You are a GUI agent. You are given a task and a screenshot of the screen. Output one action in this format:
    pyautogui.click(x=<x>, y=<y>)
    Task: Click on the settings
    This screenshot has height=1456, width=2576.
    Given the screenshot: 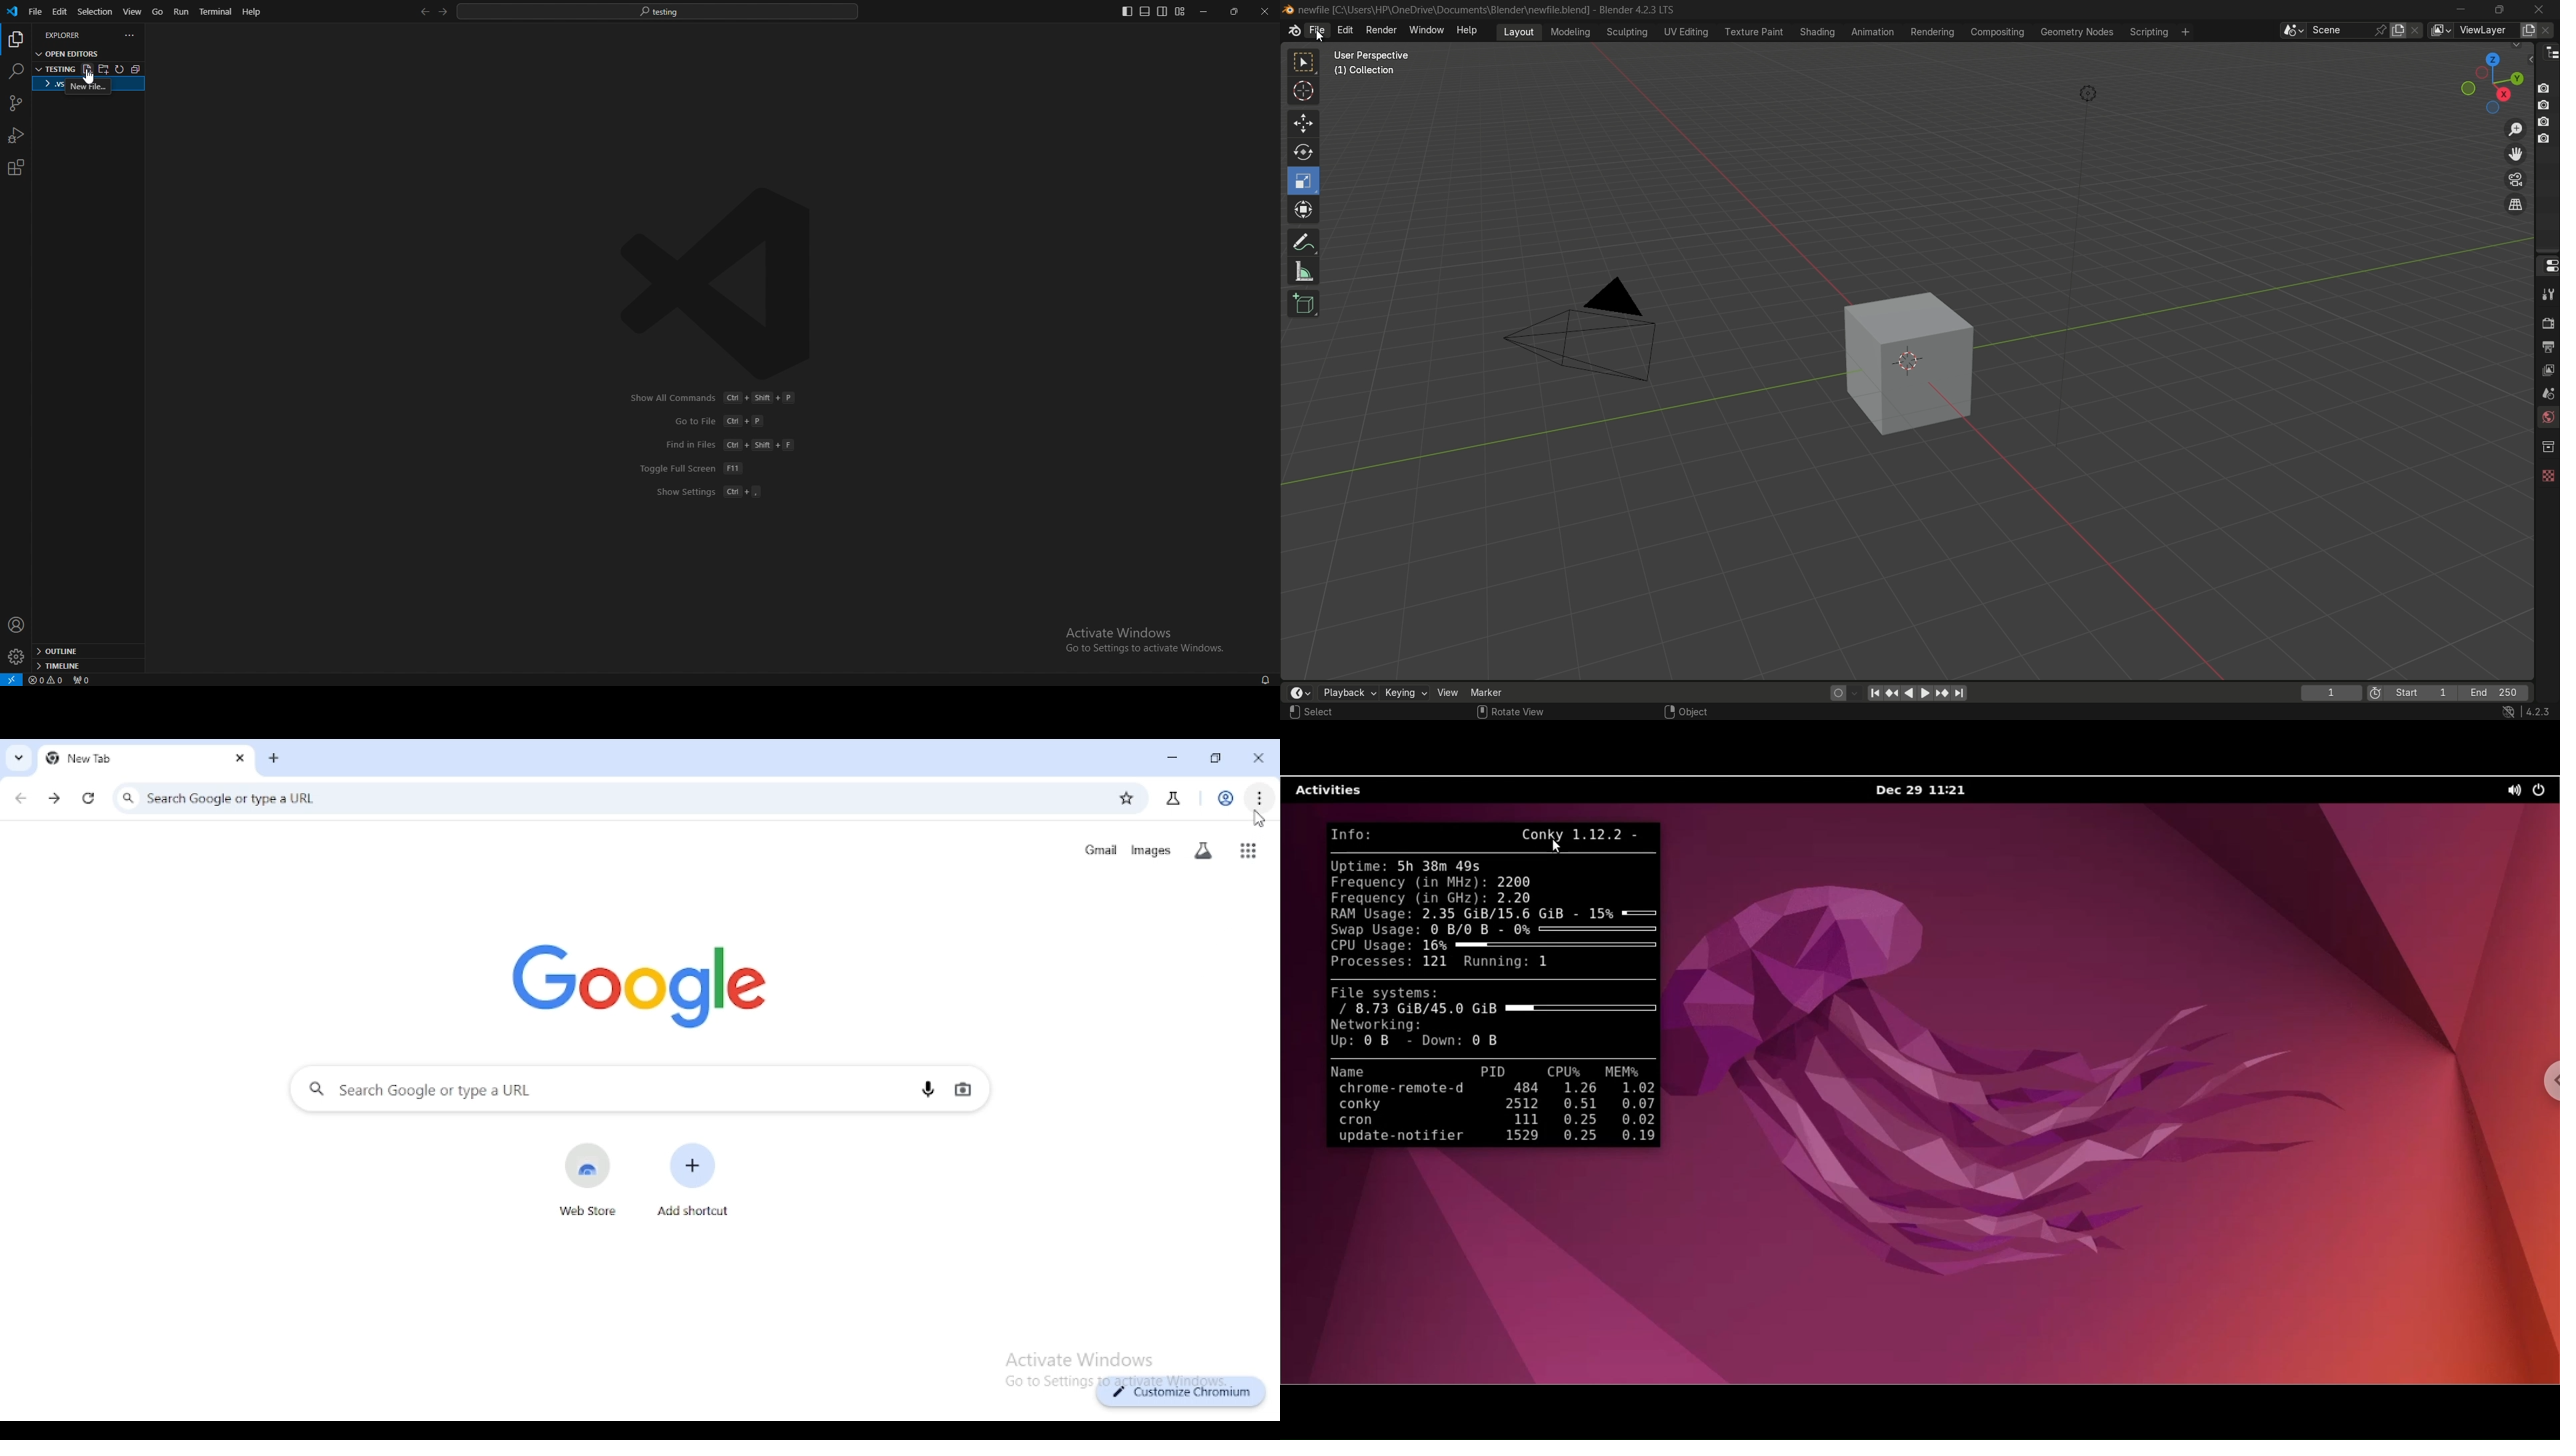 What is the action you would take?
    pyautogui.click(x=15, y=658)
    